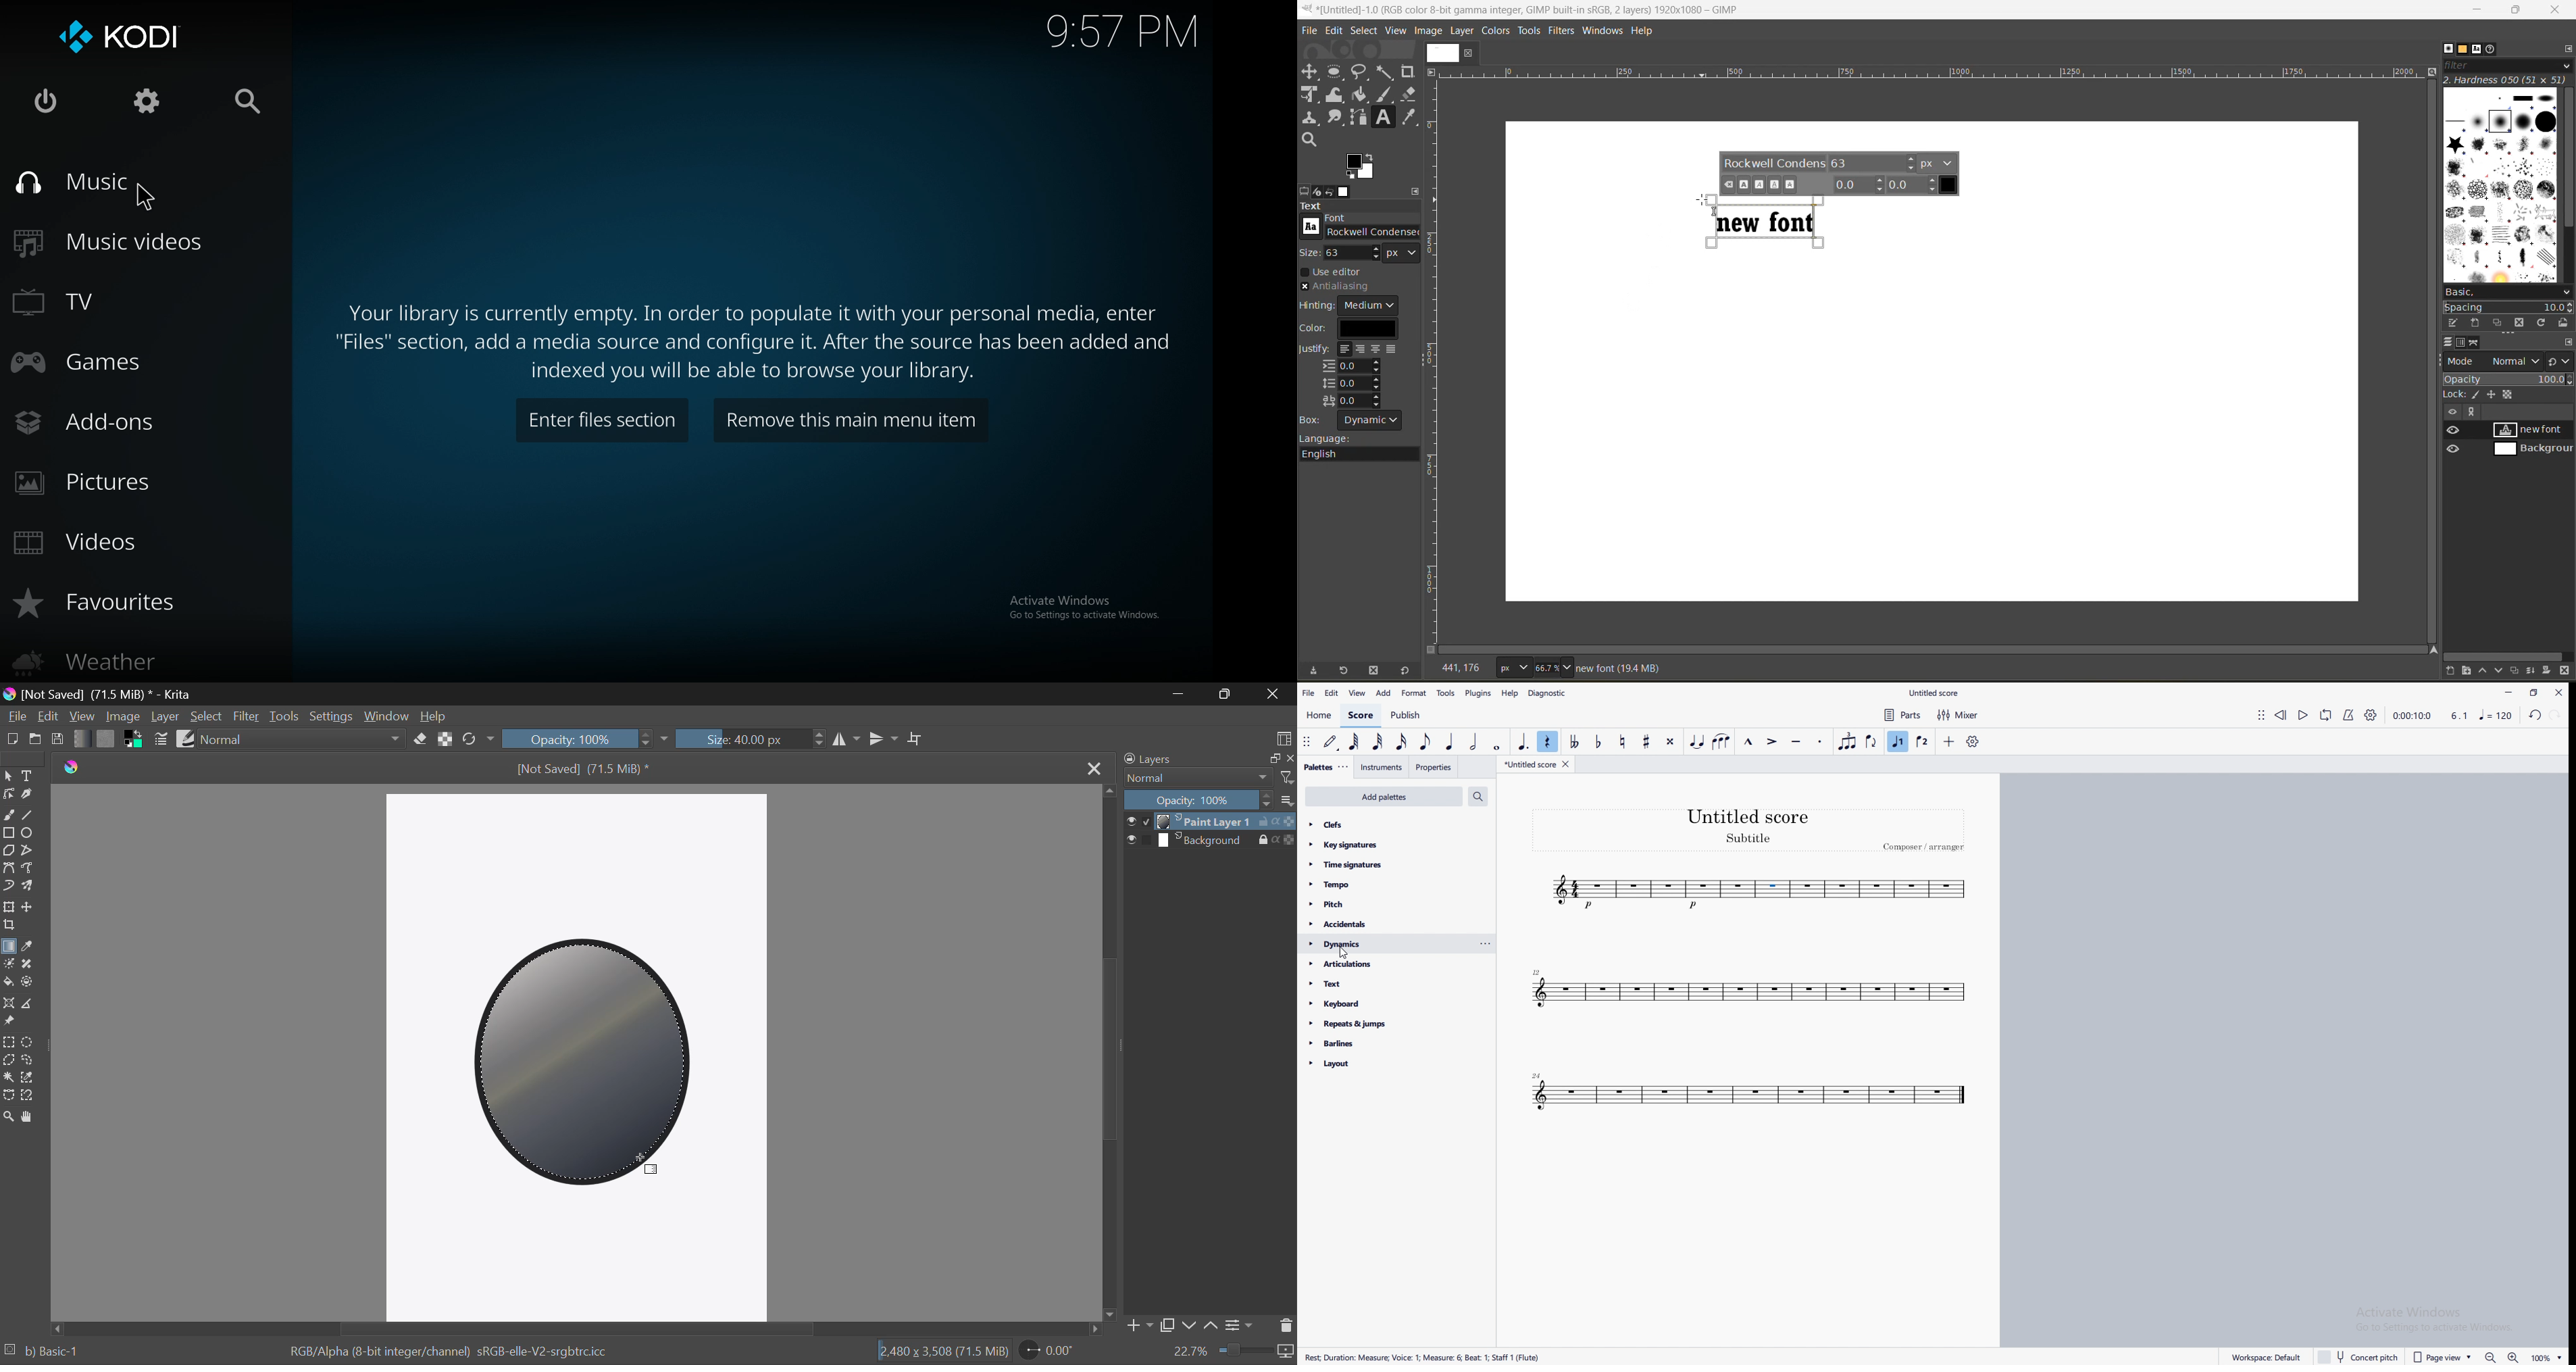 The width and height of the screenshot is (2576, 1372). I want to click on add ons, so click(118, 422).